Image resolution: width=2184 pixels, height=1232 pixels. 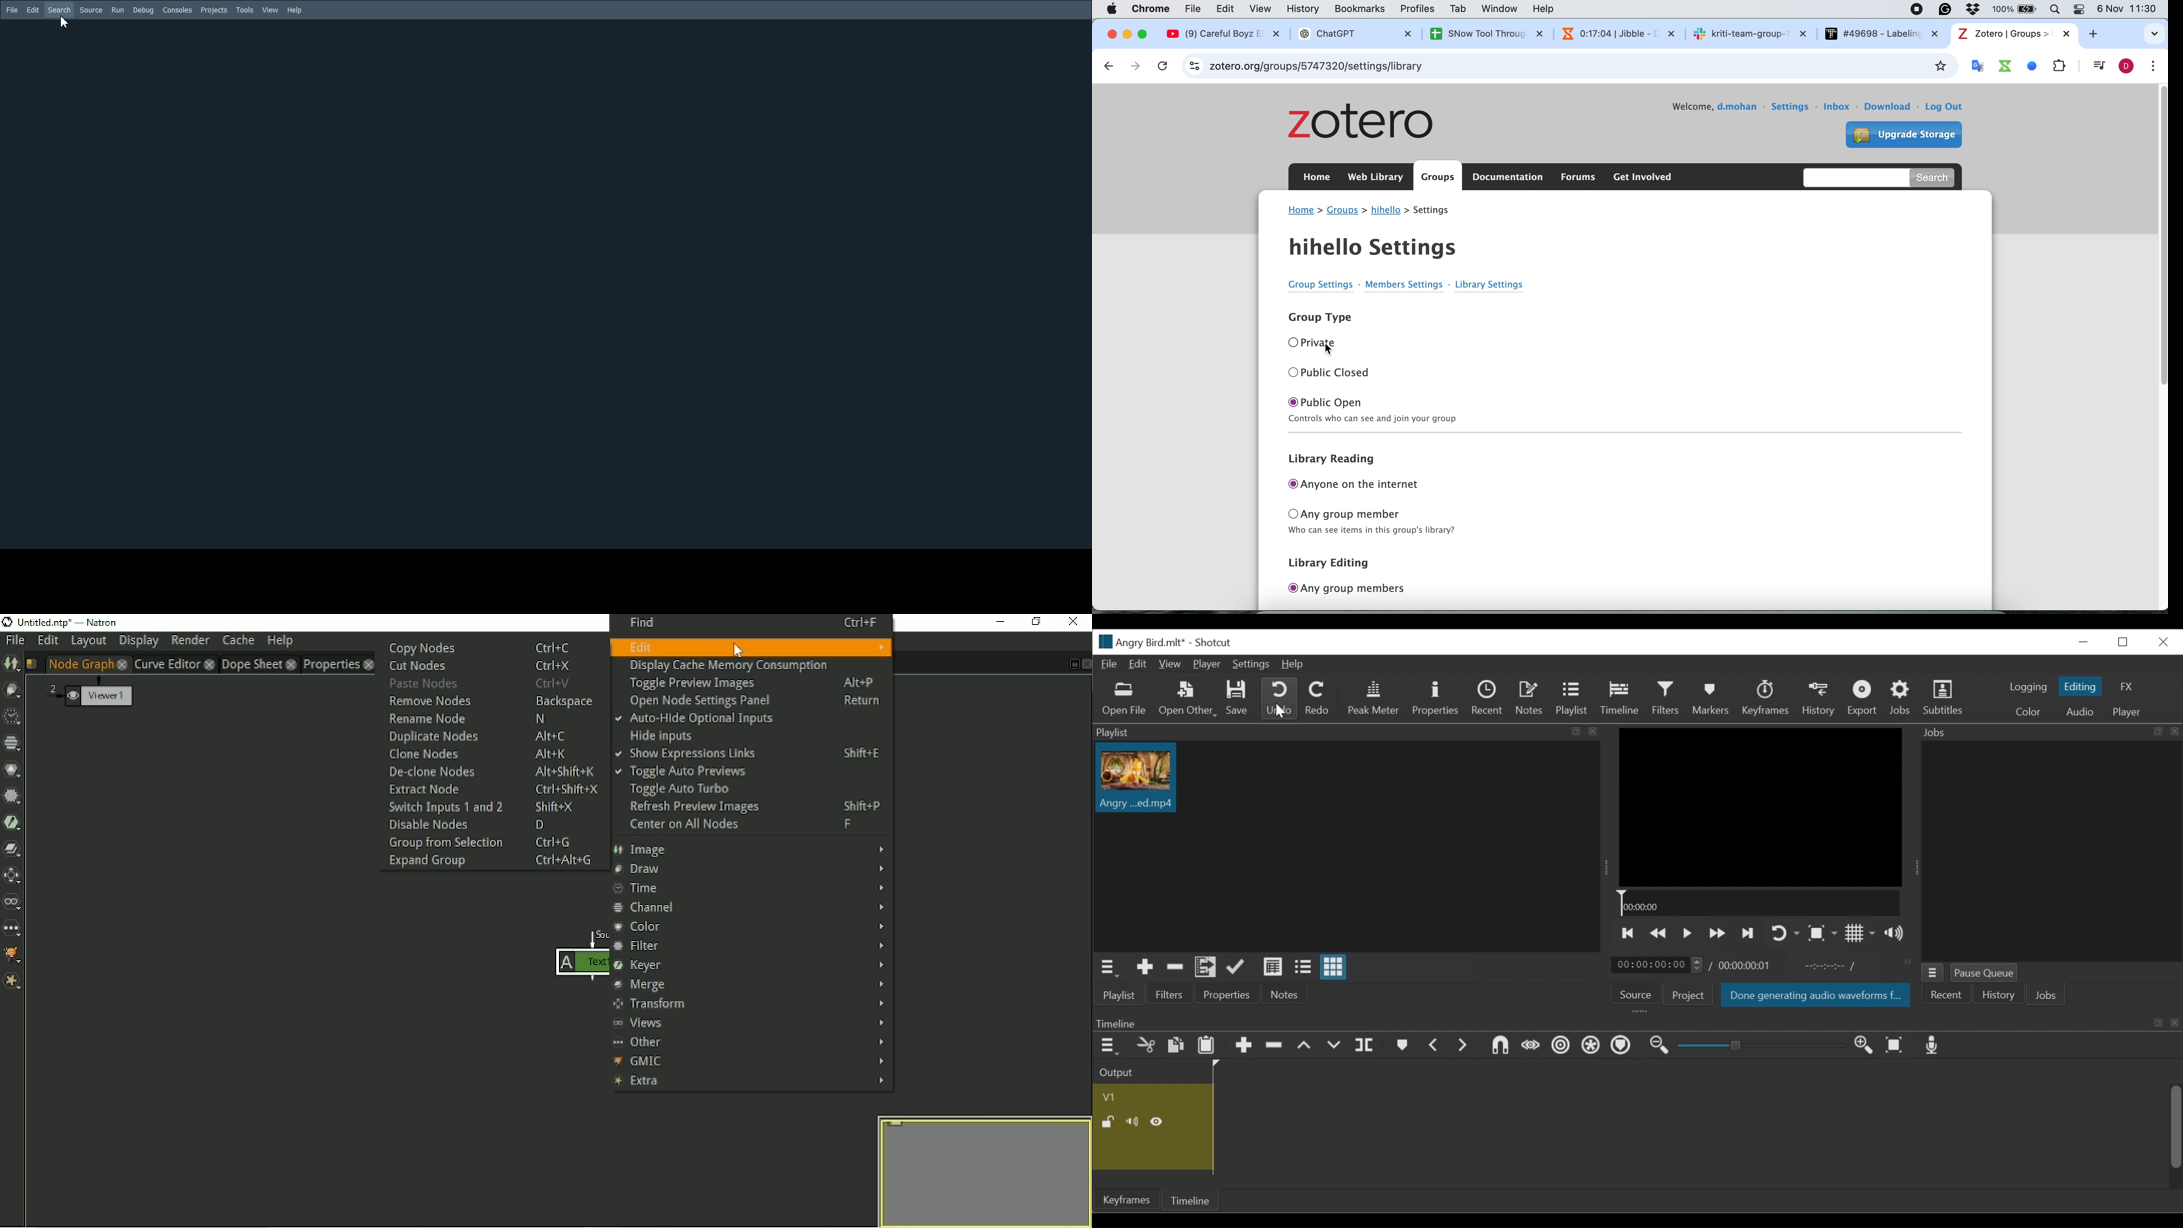 What do you see at coordinates (1620, 699) in the screenshot?
I see `Timeline` at bounding box center [1620, 699].